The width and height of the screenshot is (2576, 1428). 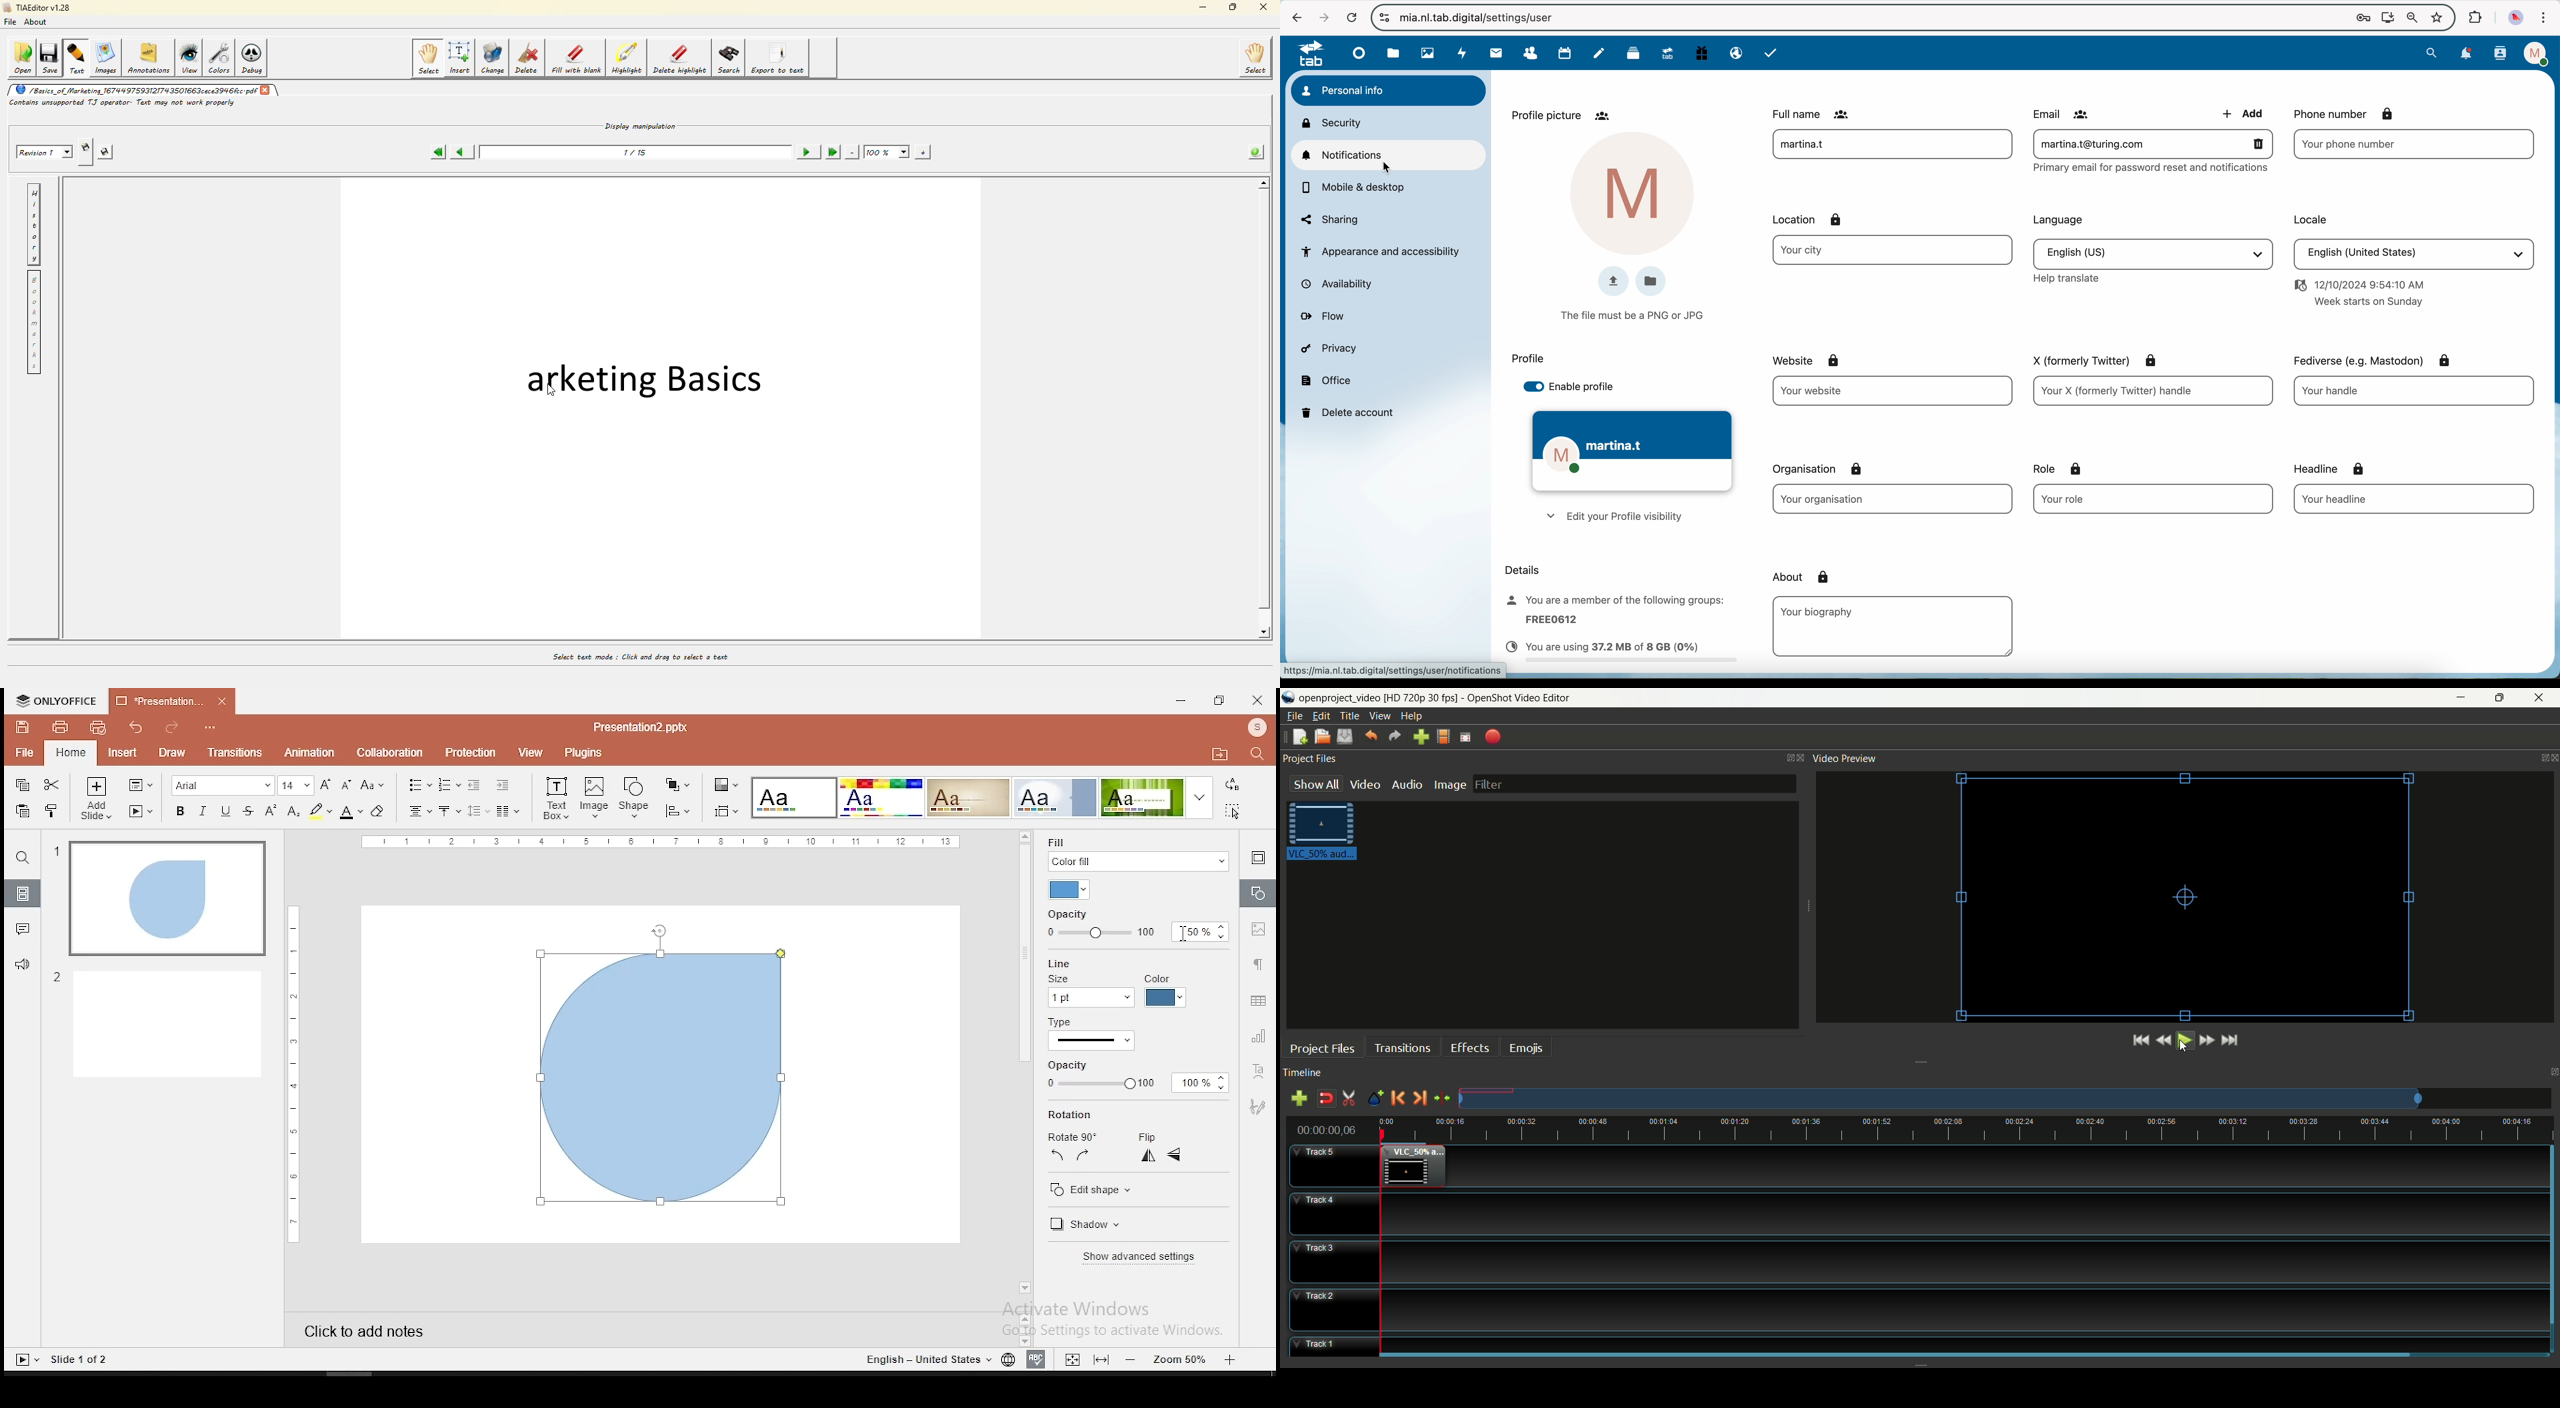 What do you see at coordinates (22, 894) in the screenshot?
I see `slides` at bounding box center [22, 894].